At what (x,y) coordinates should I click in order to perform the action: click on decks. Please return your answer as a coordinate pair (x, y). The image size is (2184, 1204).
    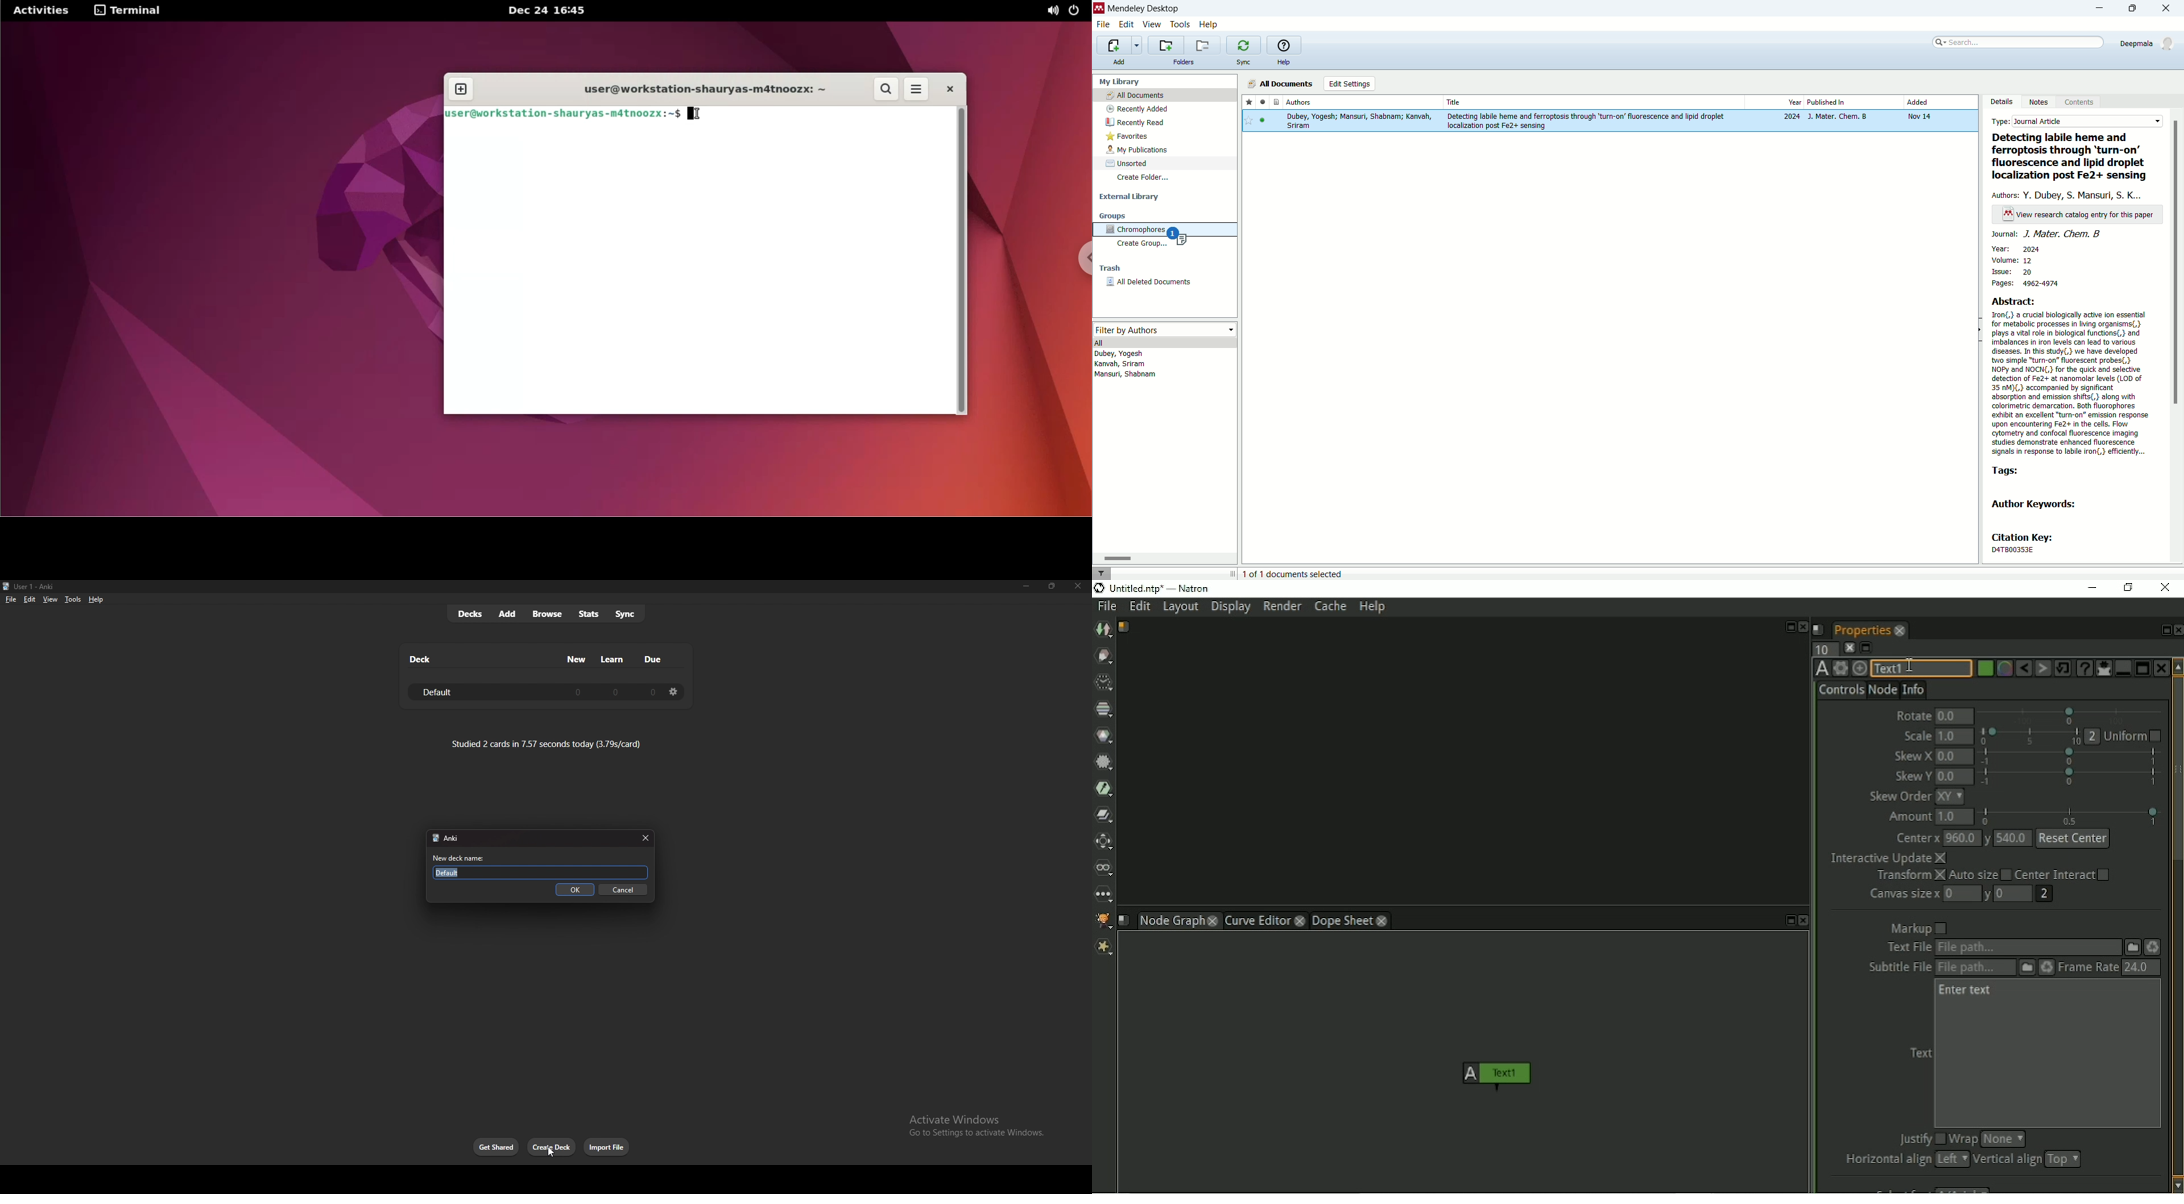
    Looking at the image, I should click on (470, 614).